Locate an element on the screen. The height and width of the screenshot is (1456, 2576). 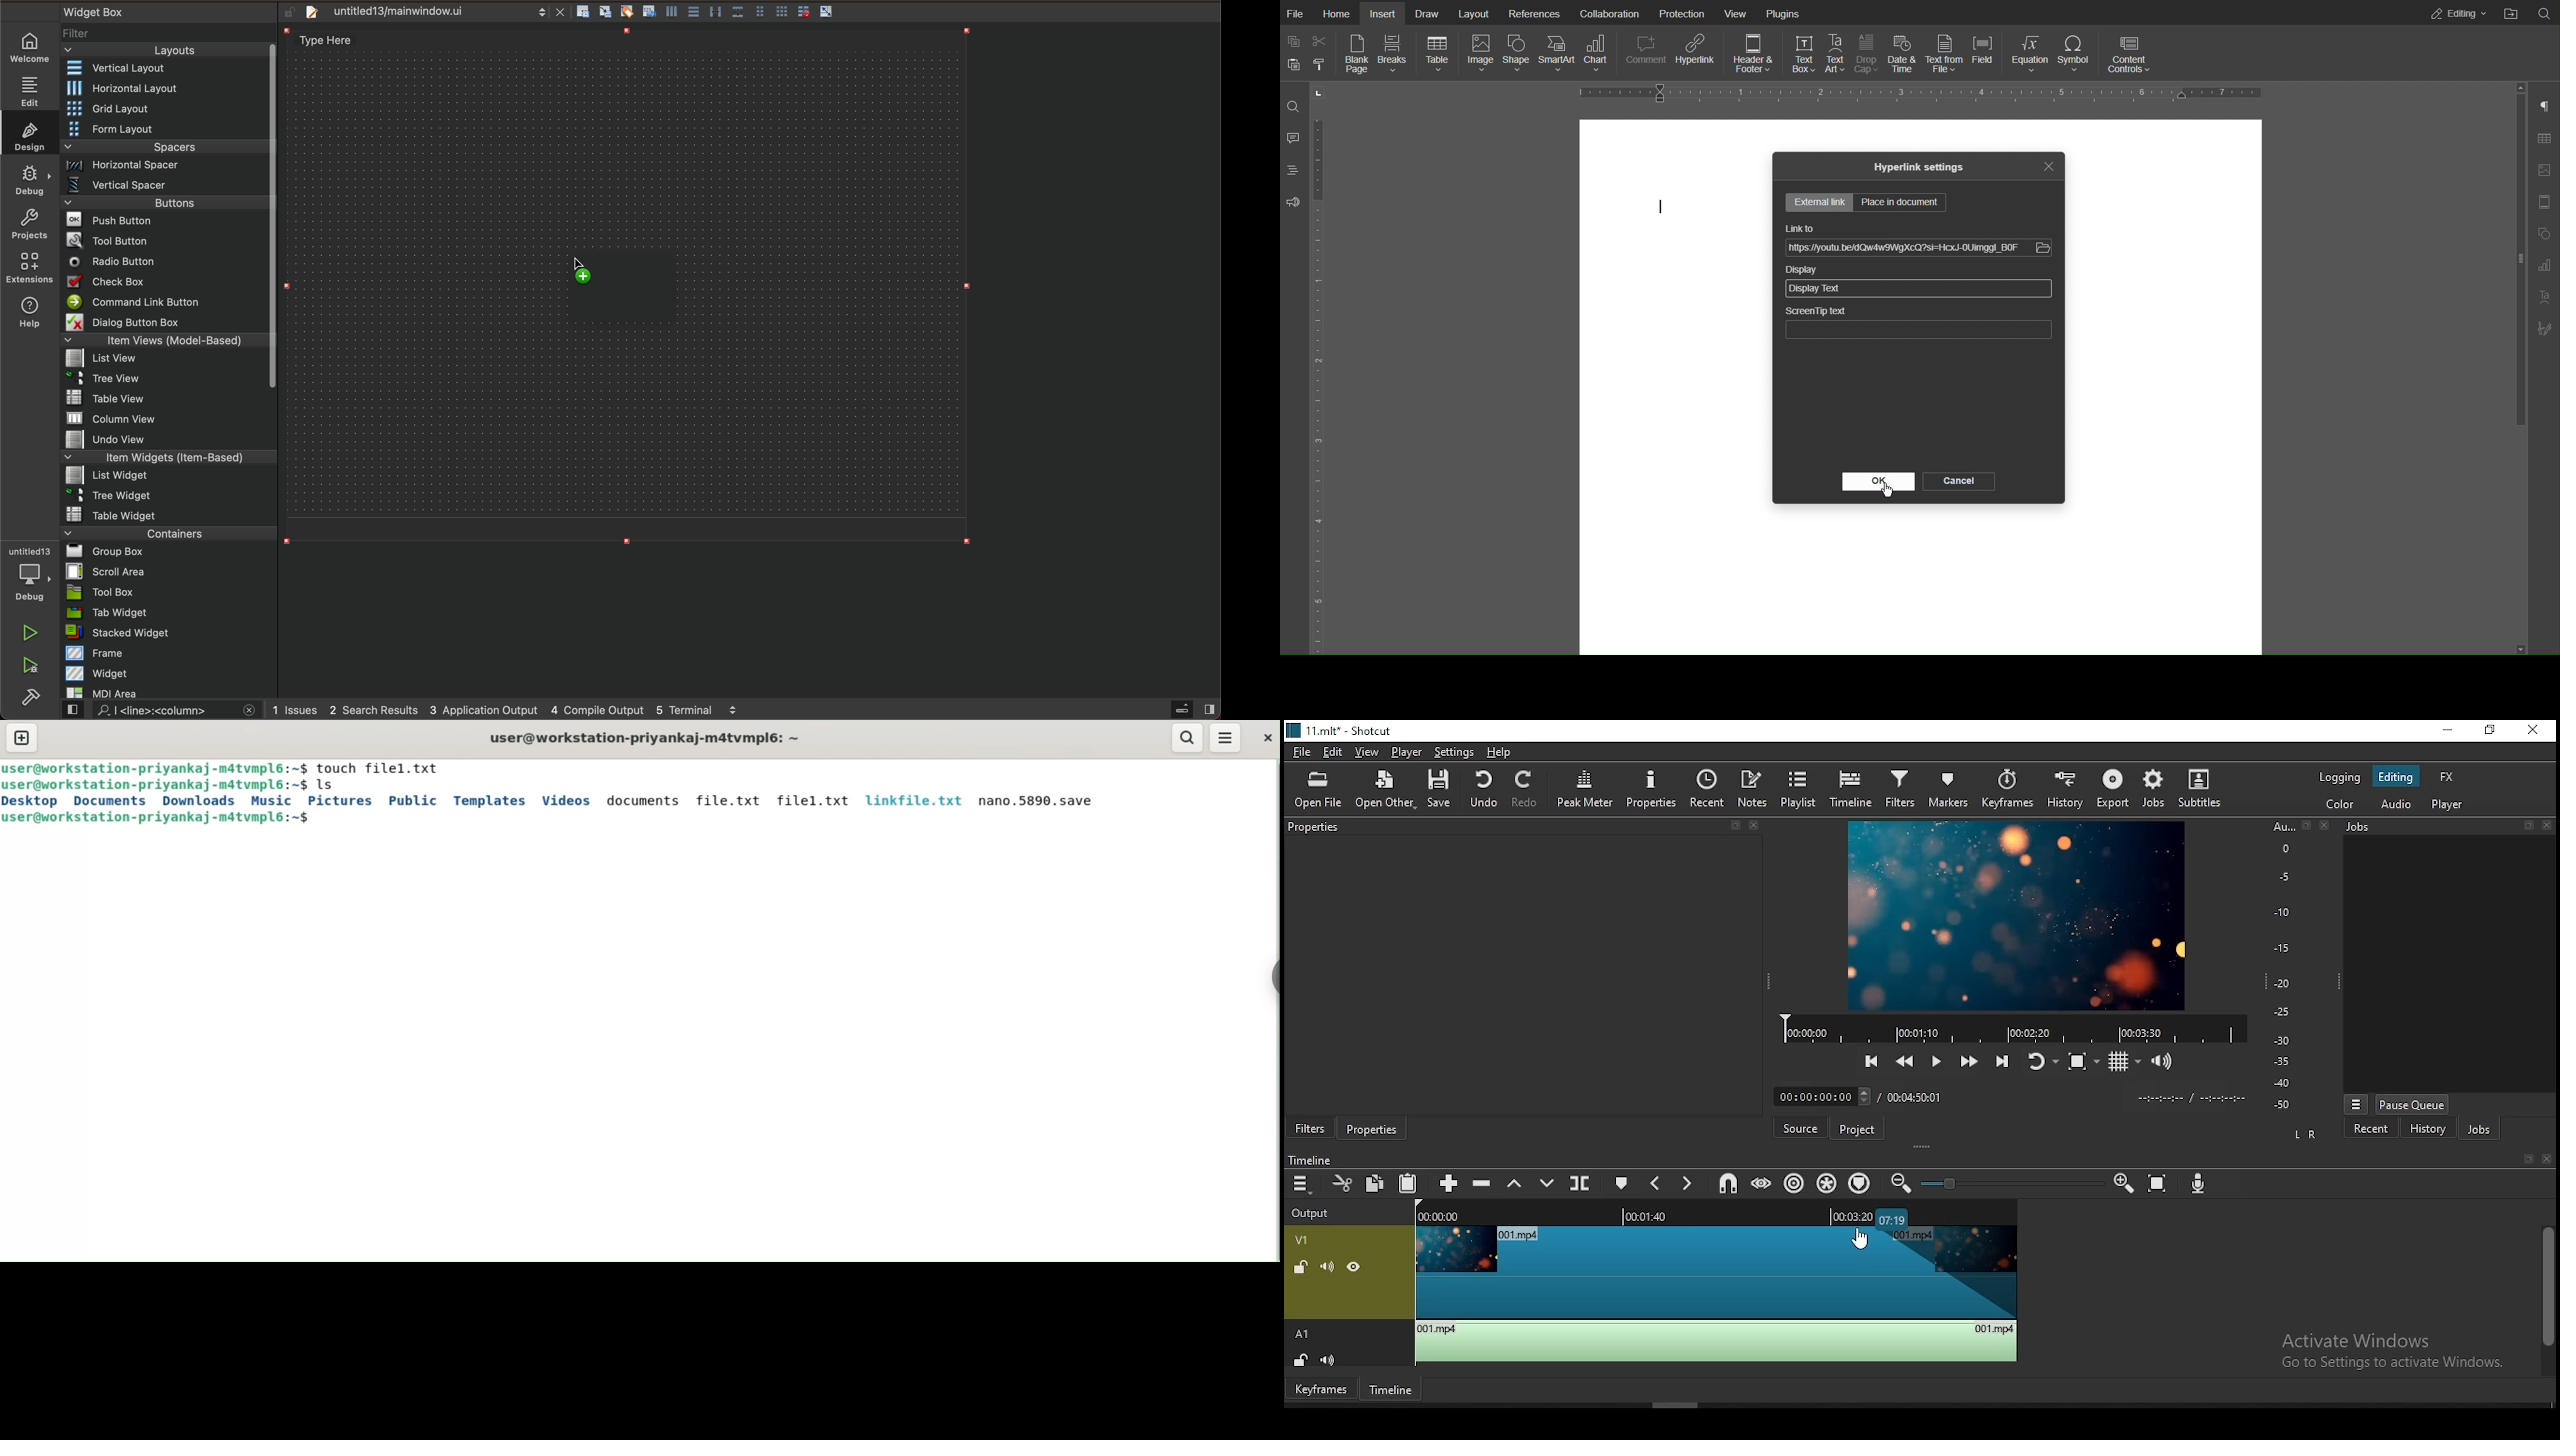
tab order is located at coordinates (650, 11).